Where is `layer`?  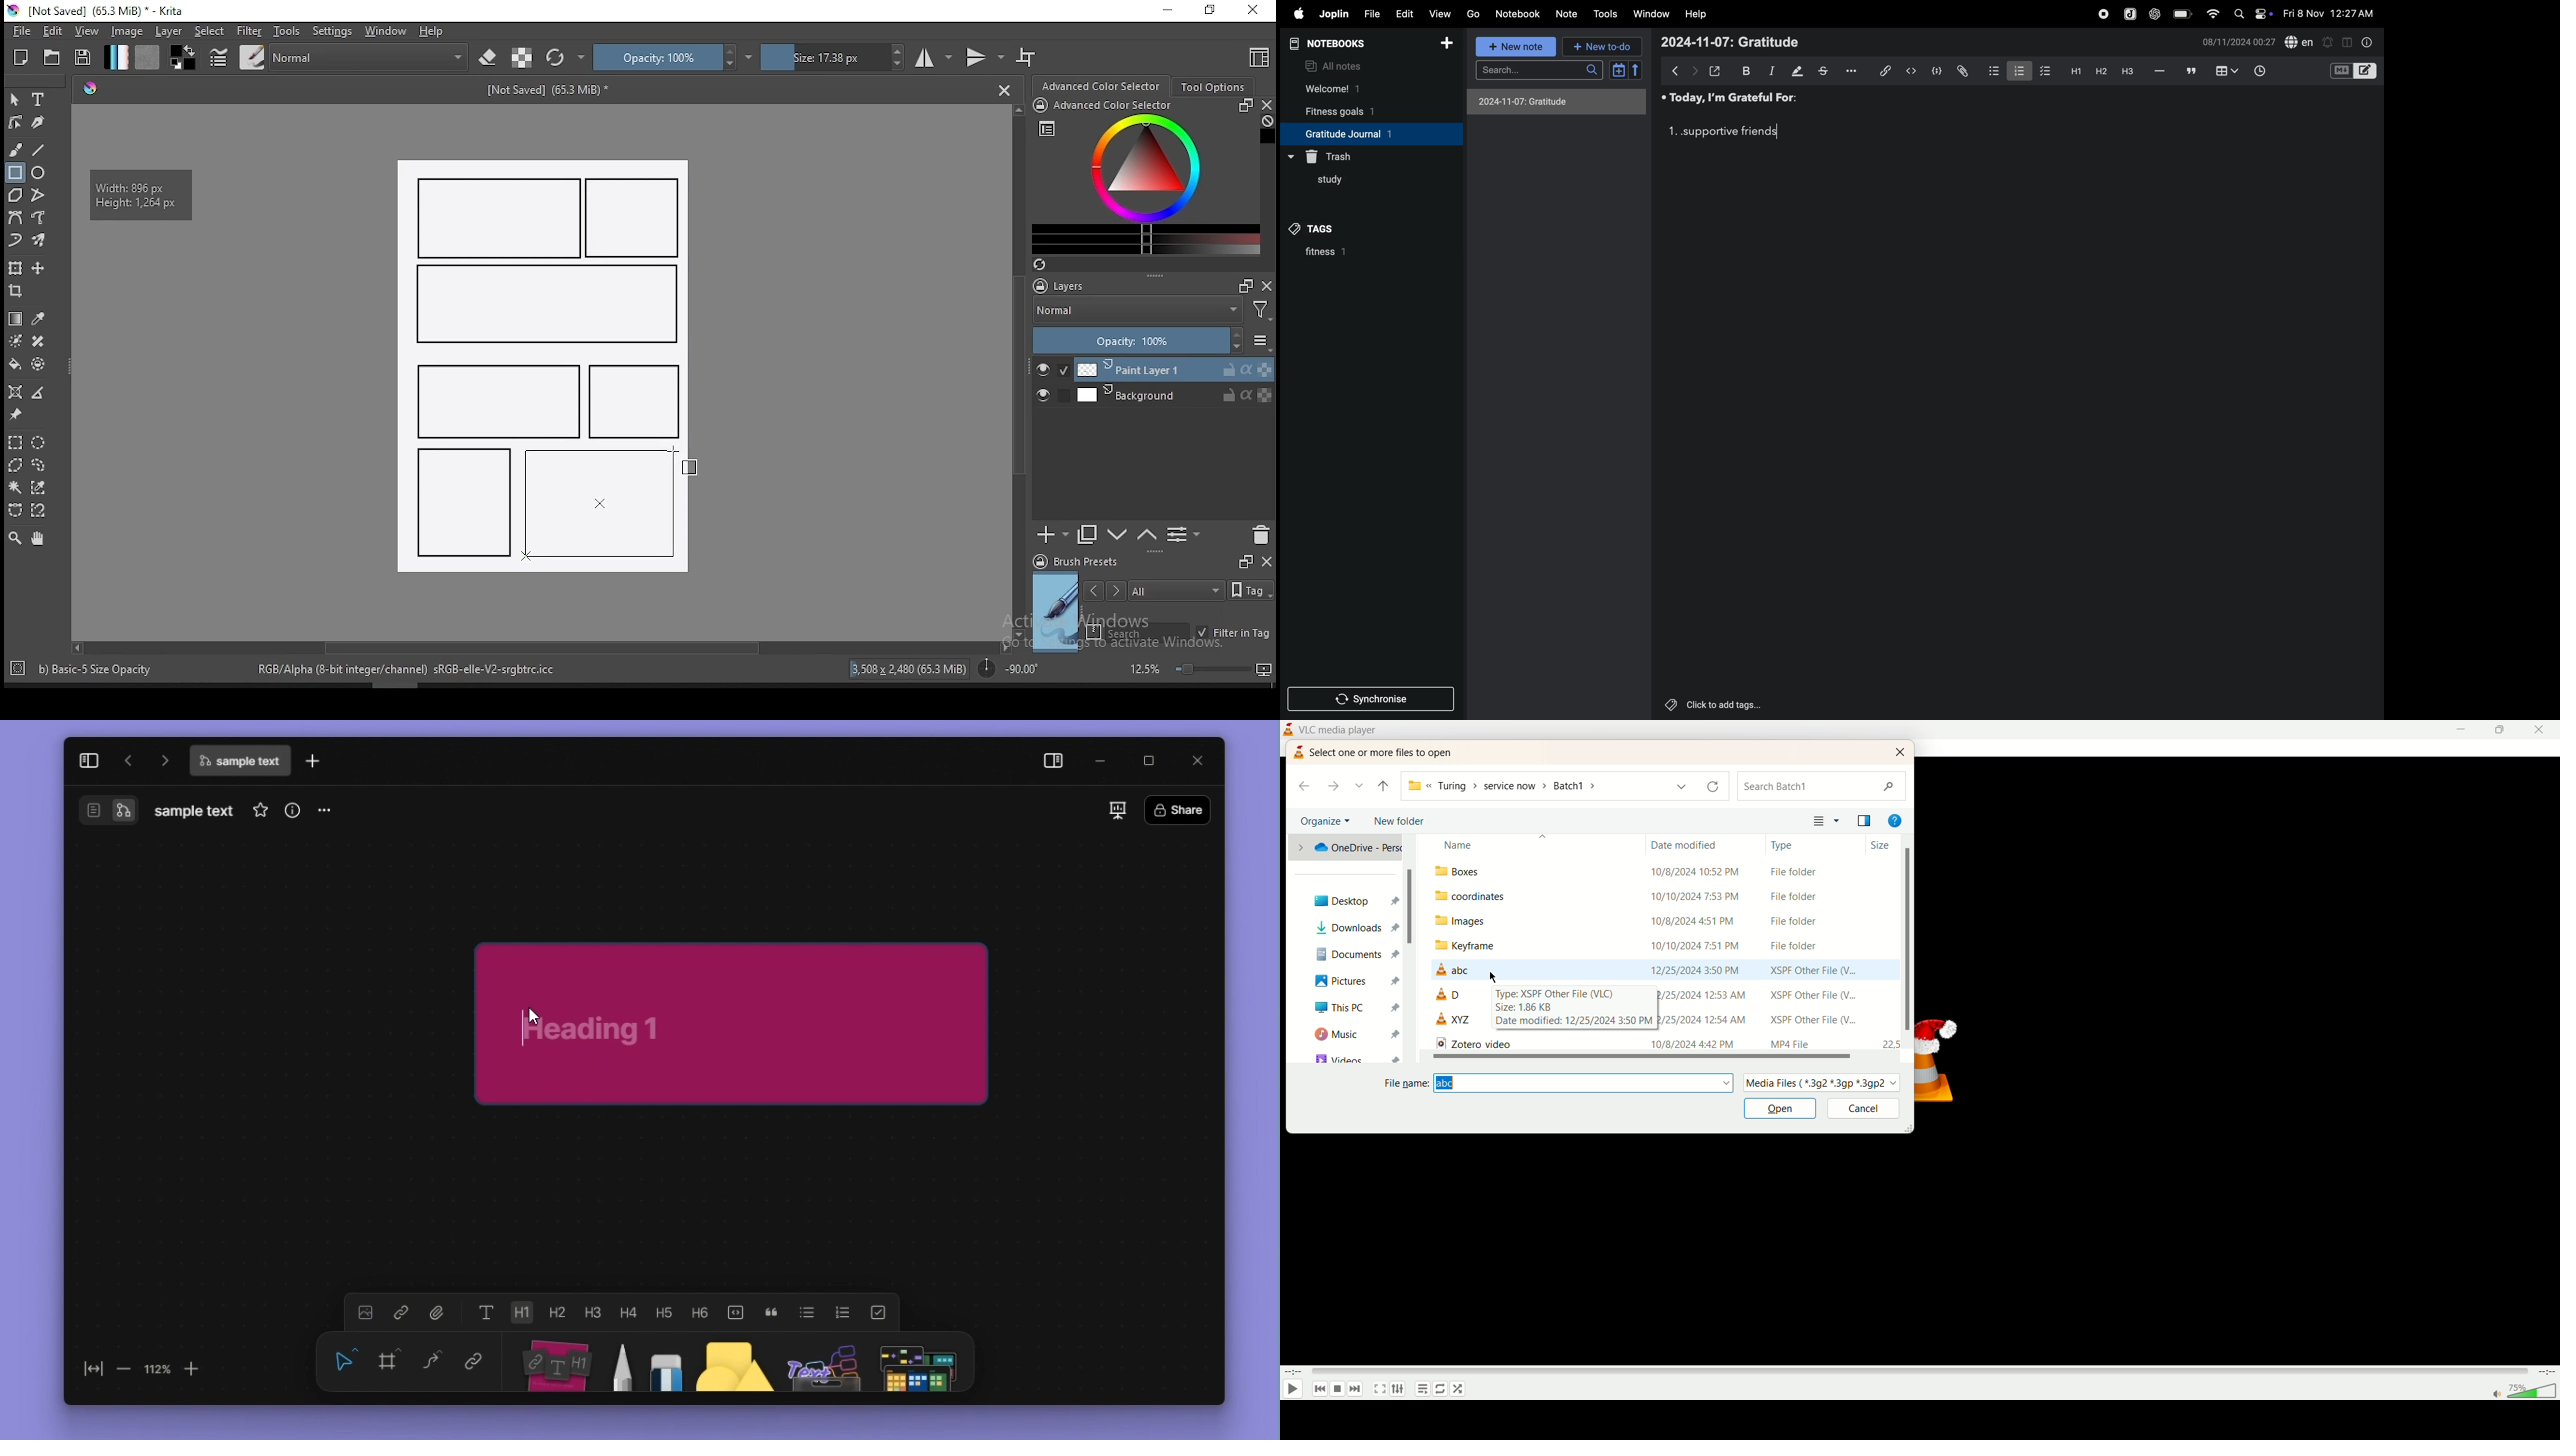 layer is located at coordinates (1174, 395).